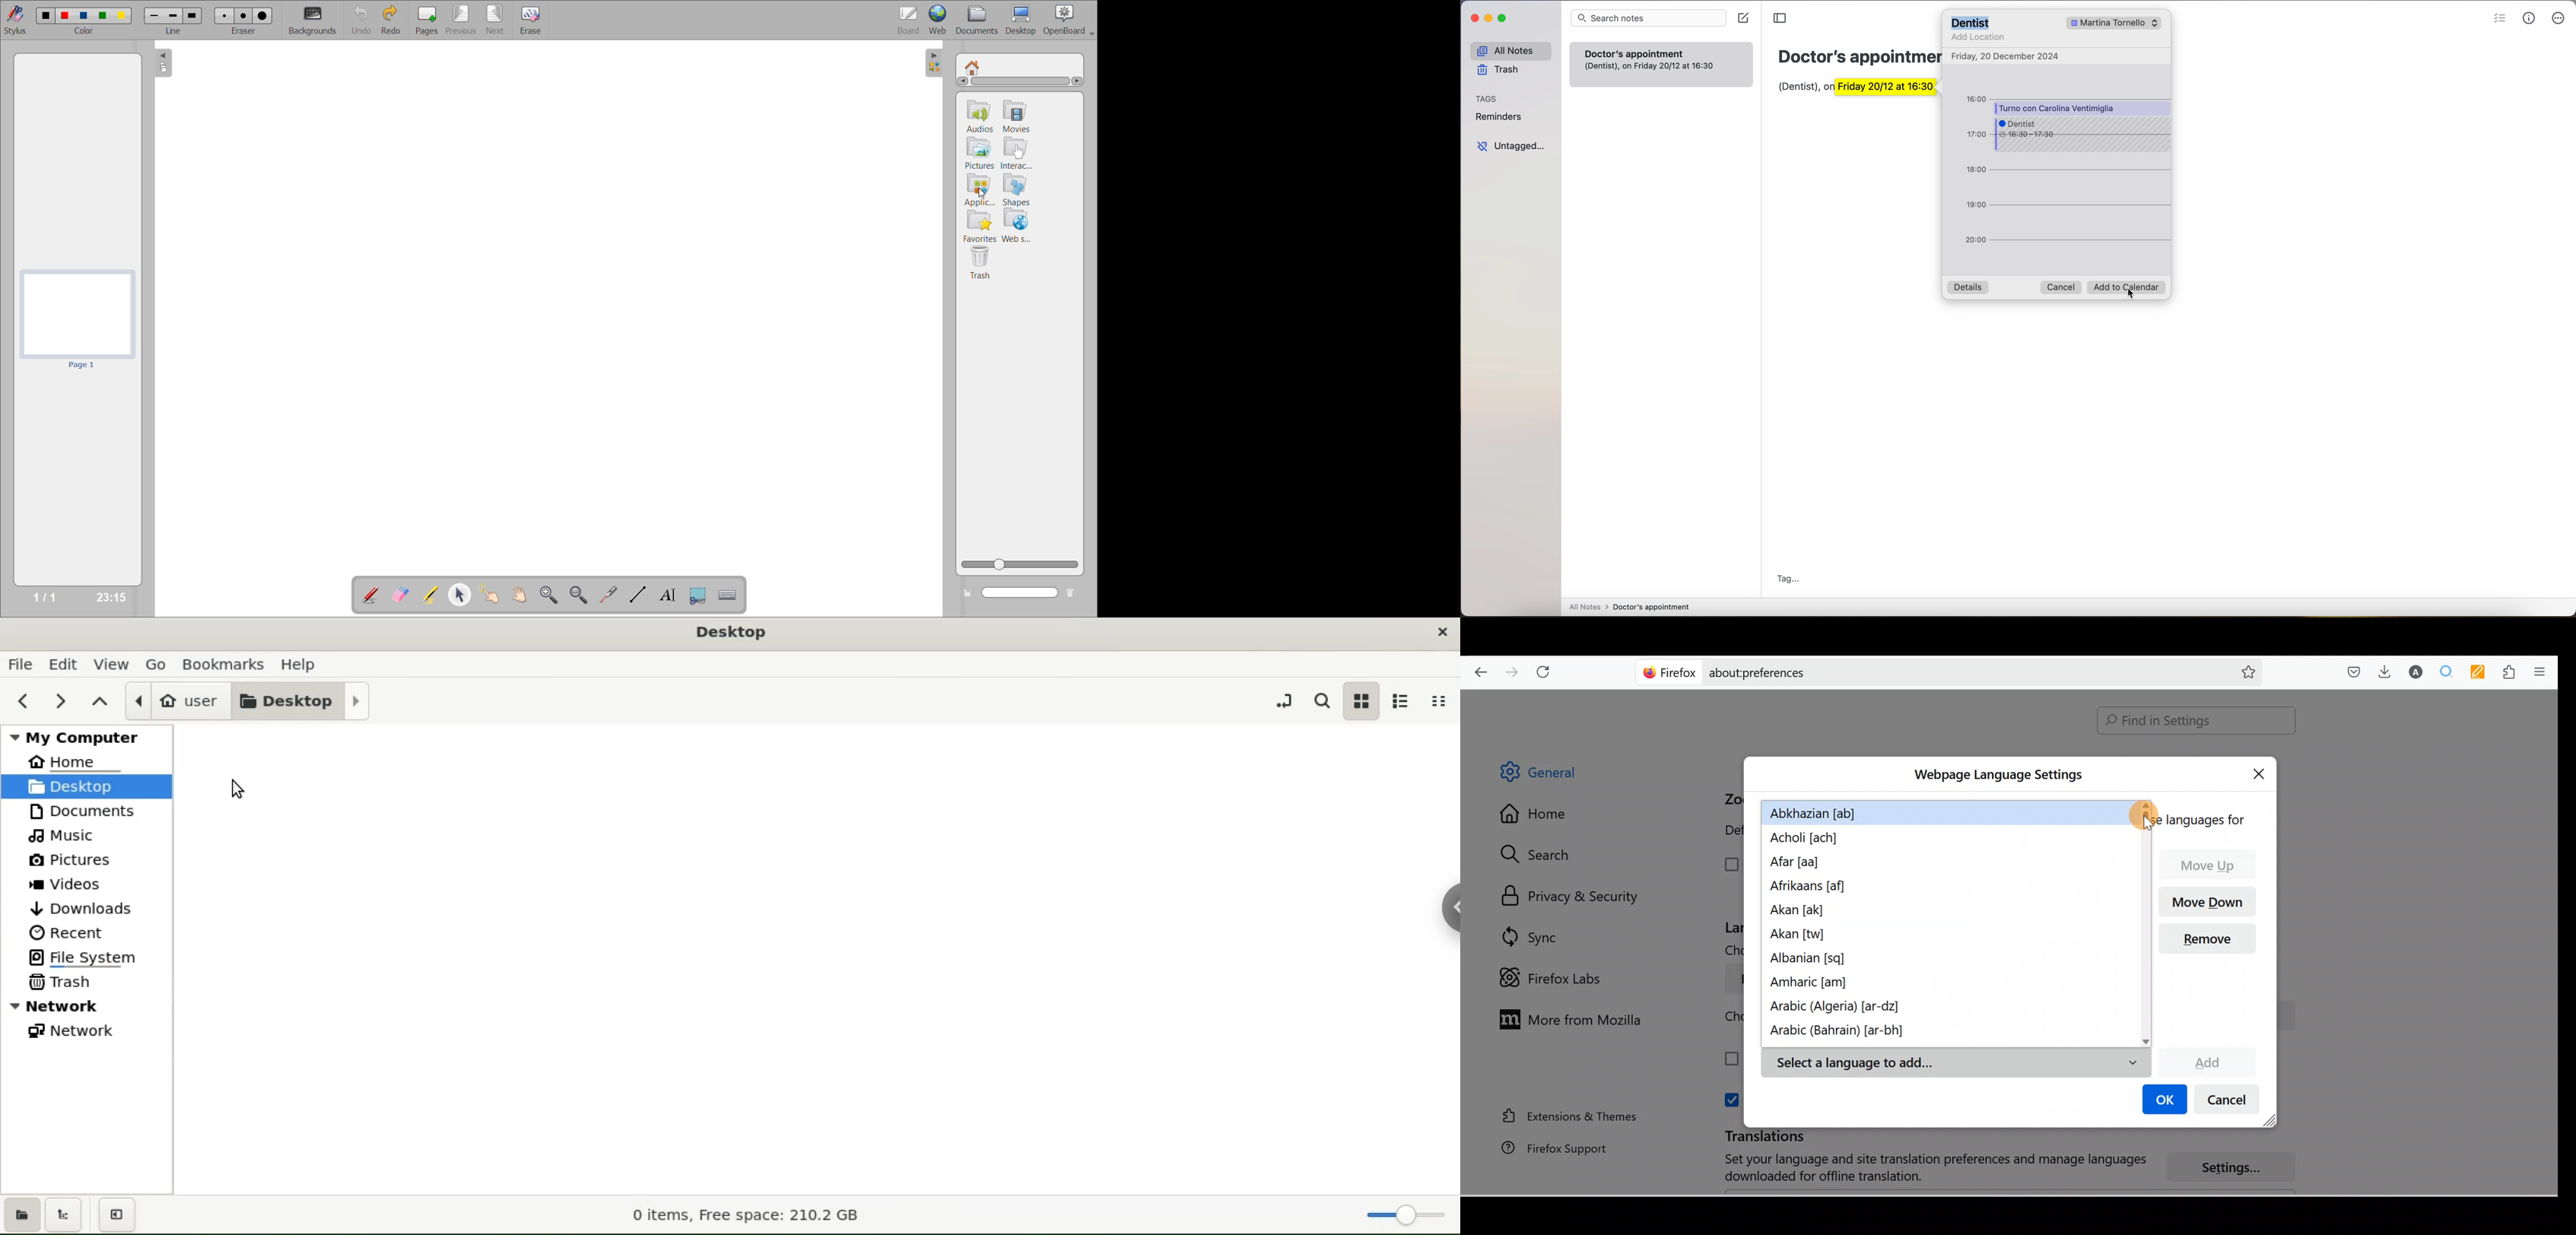 The image size is (2576, 1260). Describe the element at coordinates (1489, 20) in the screenshot. I see `minimize` at that location.